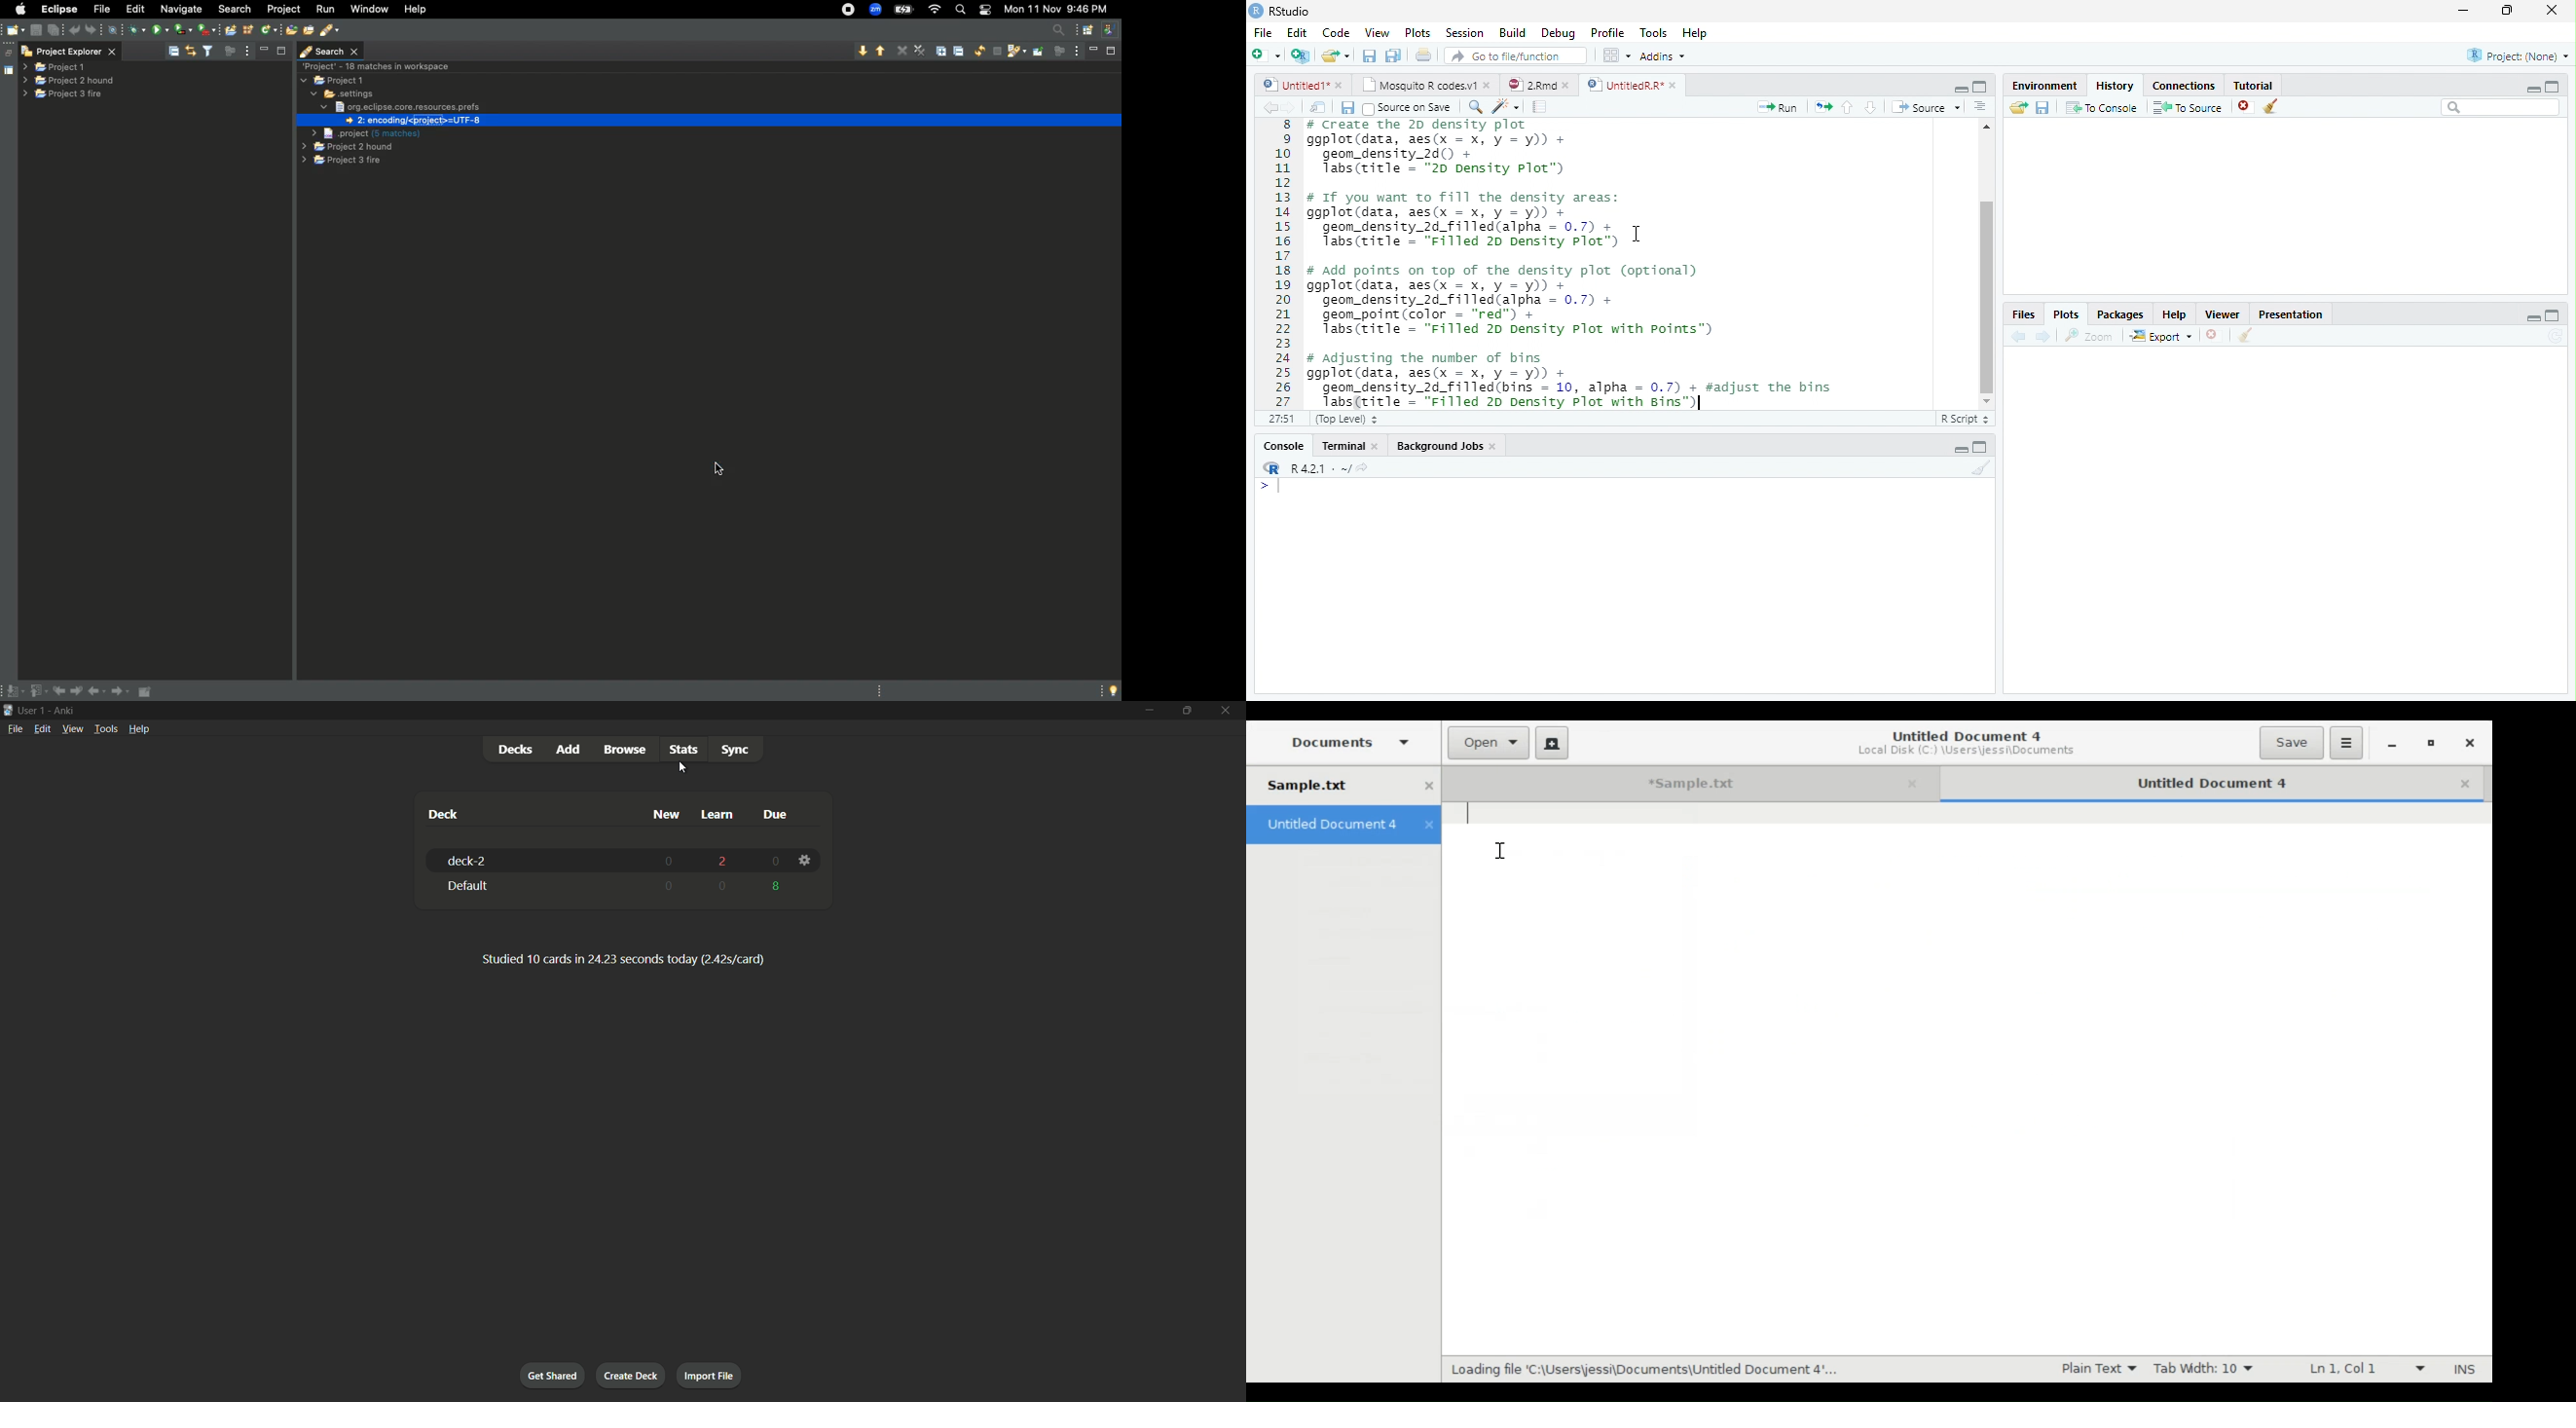 This screenshot has height=1428, width=2576. Describe the element at coordinates (722, 861) in the screenshot. I see `2` at that location.